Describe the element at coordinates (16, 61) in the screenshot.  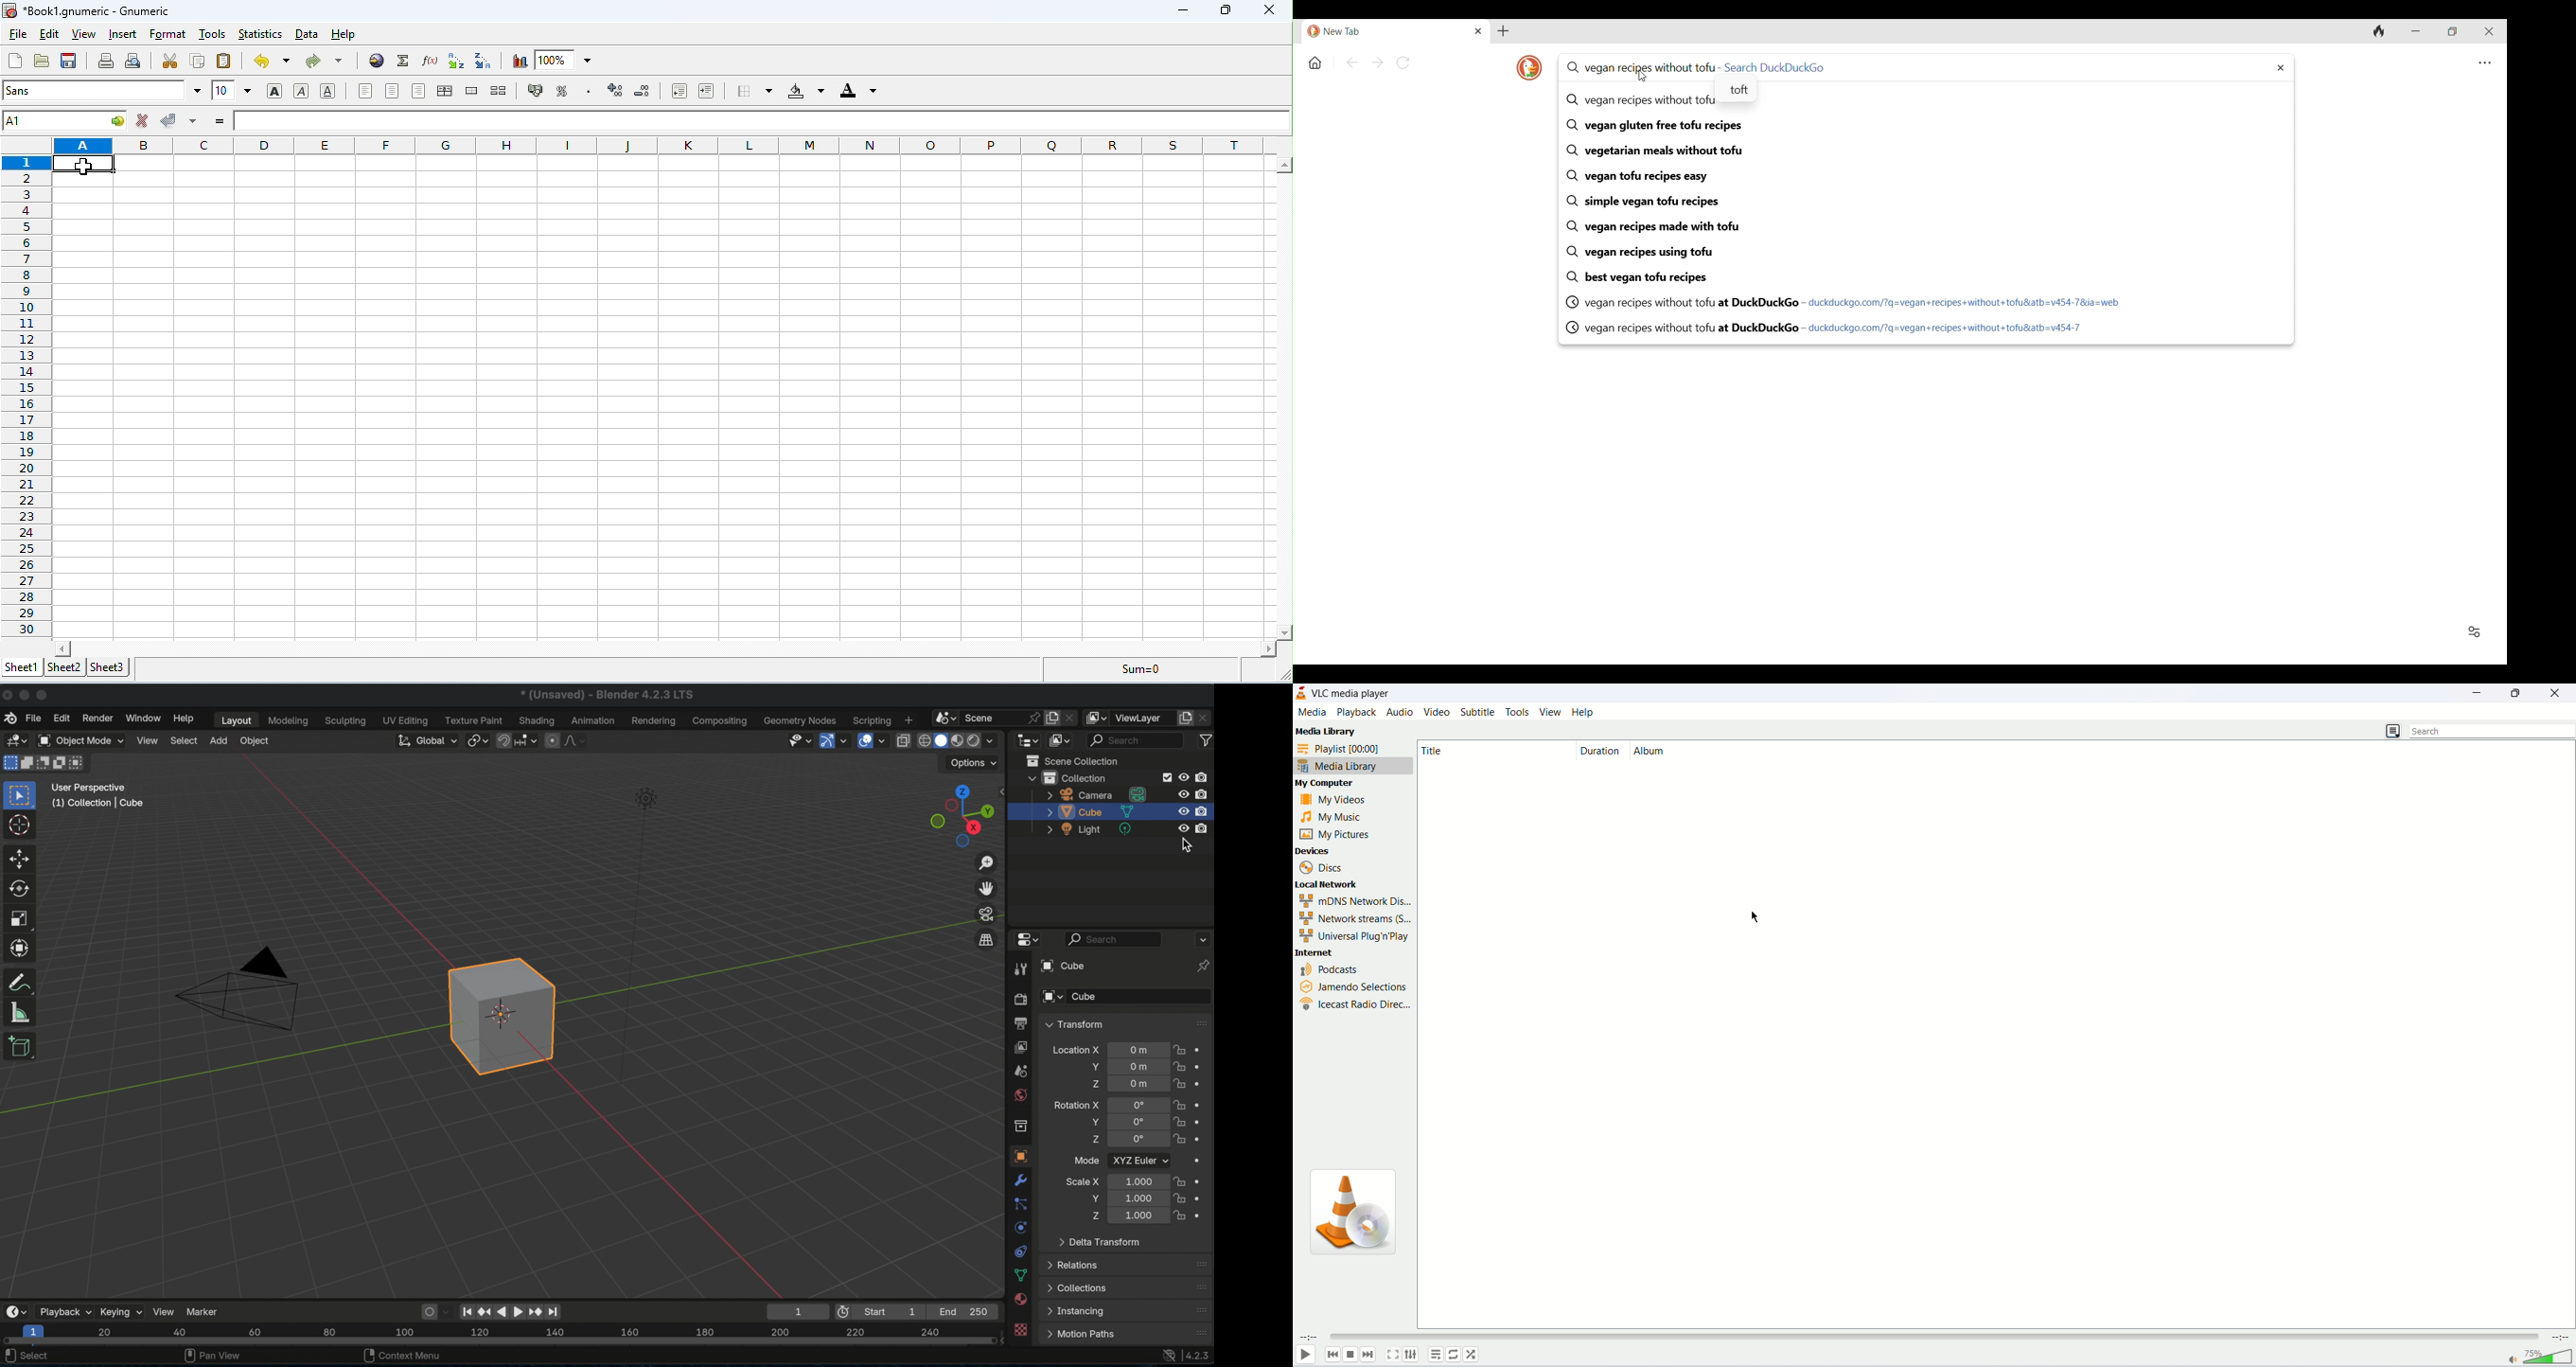
I see `new` at that location.